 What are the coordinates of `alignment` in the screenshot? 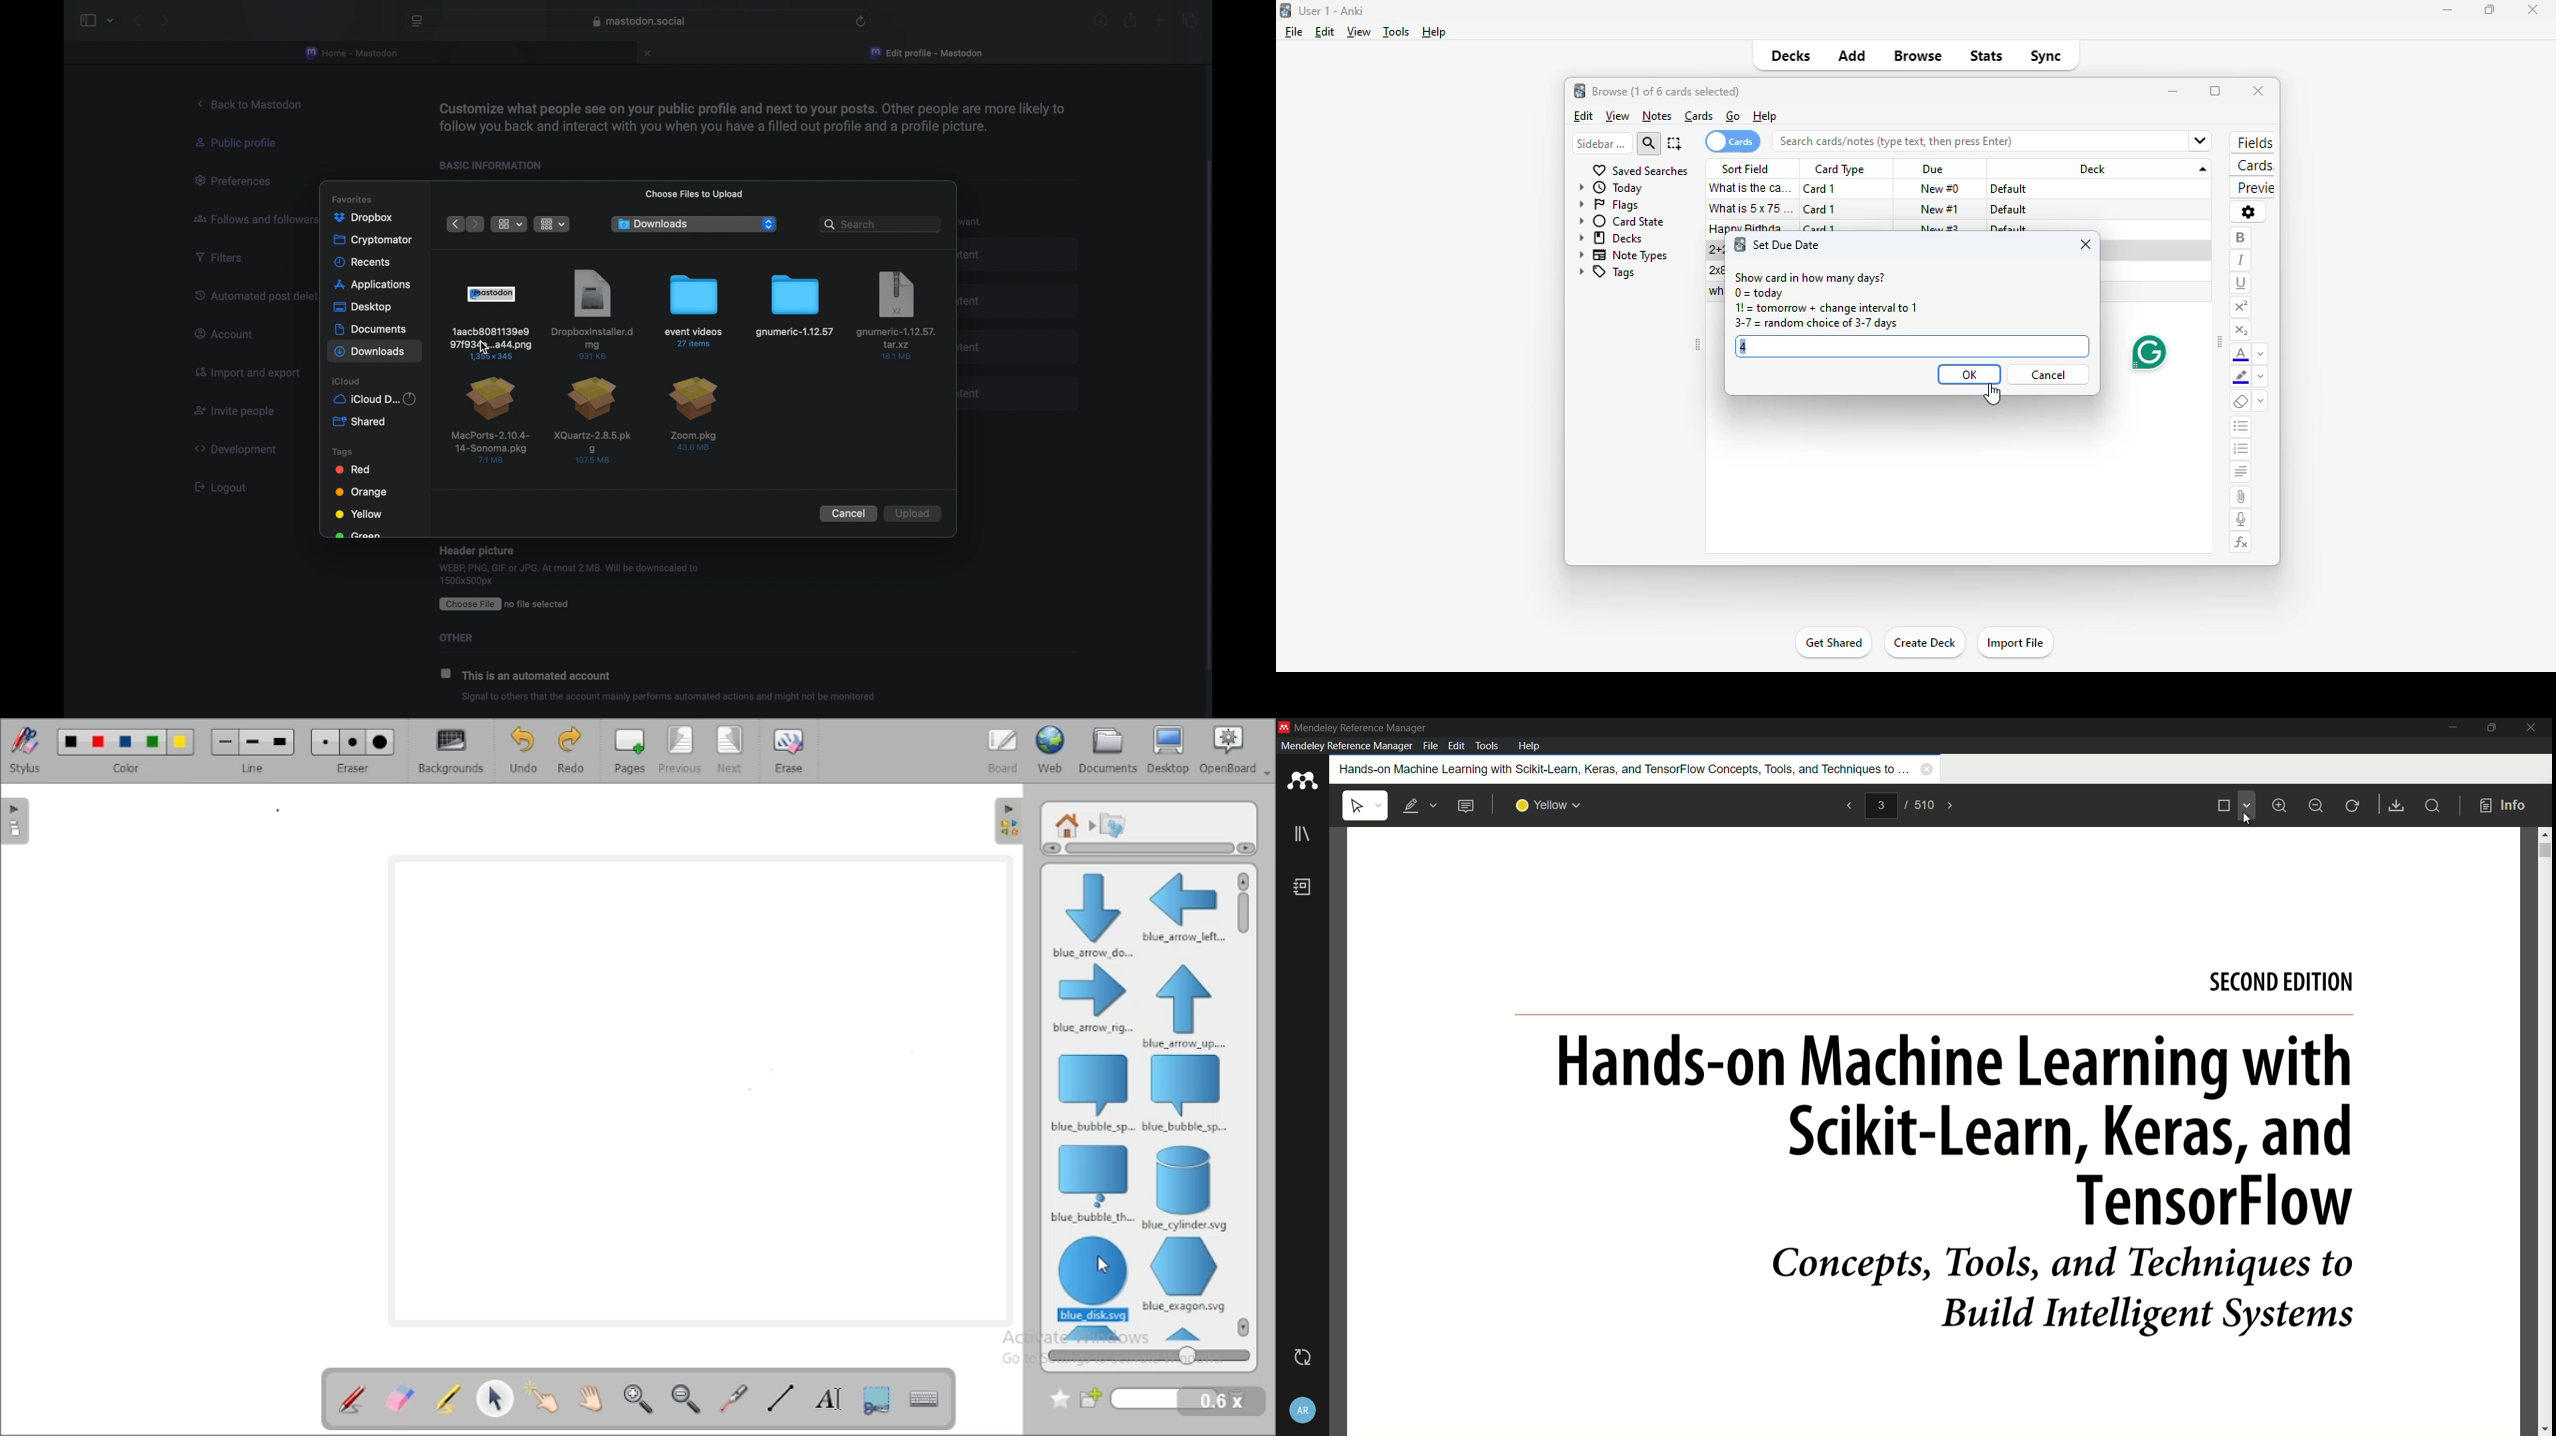 It's located at (2240, 474).